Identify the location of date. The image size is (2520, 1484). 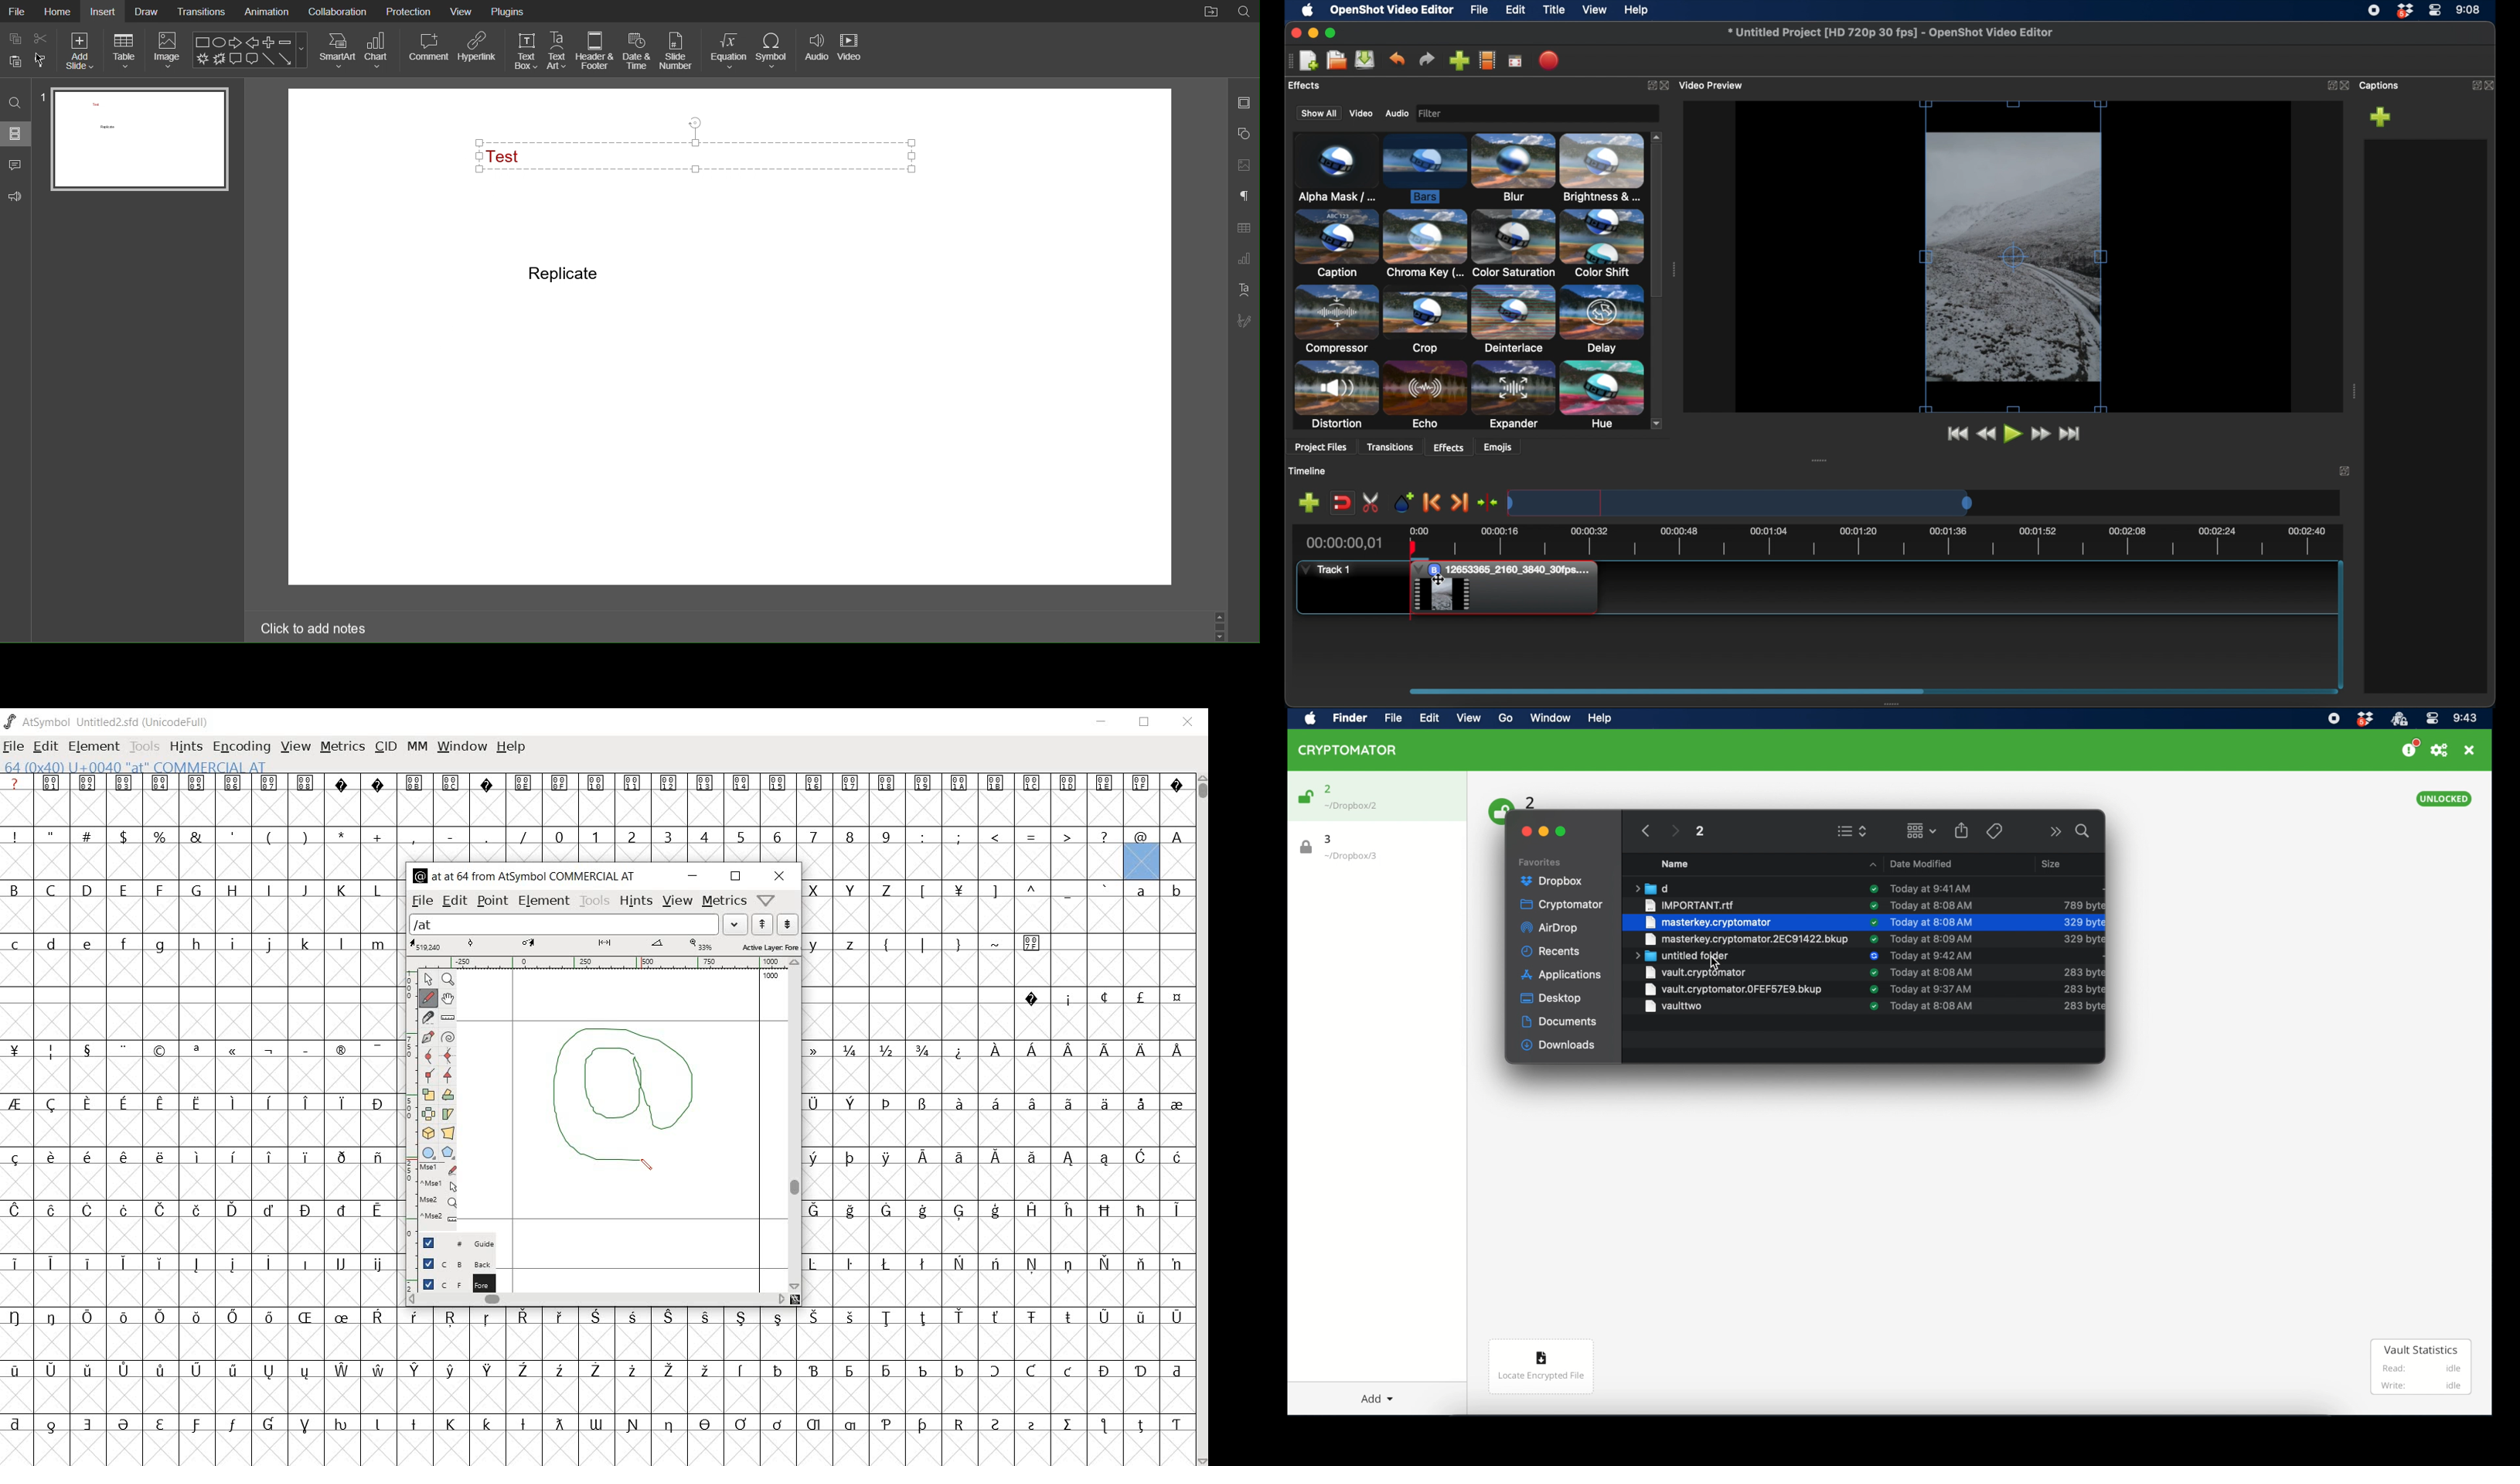
(1931, 972).